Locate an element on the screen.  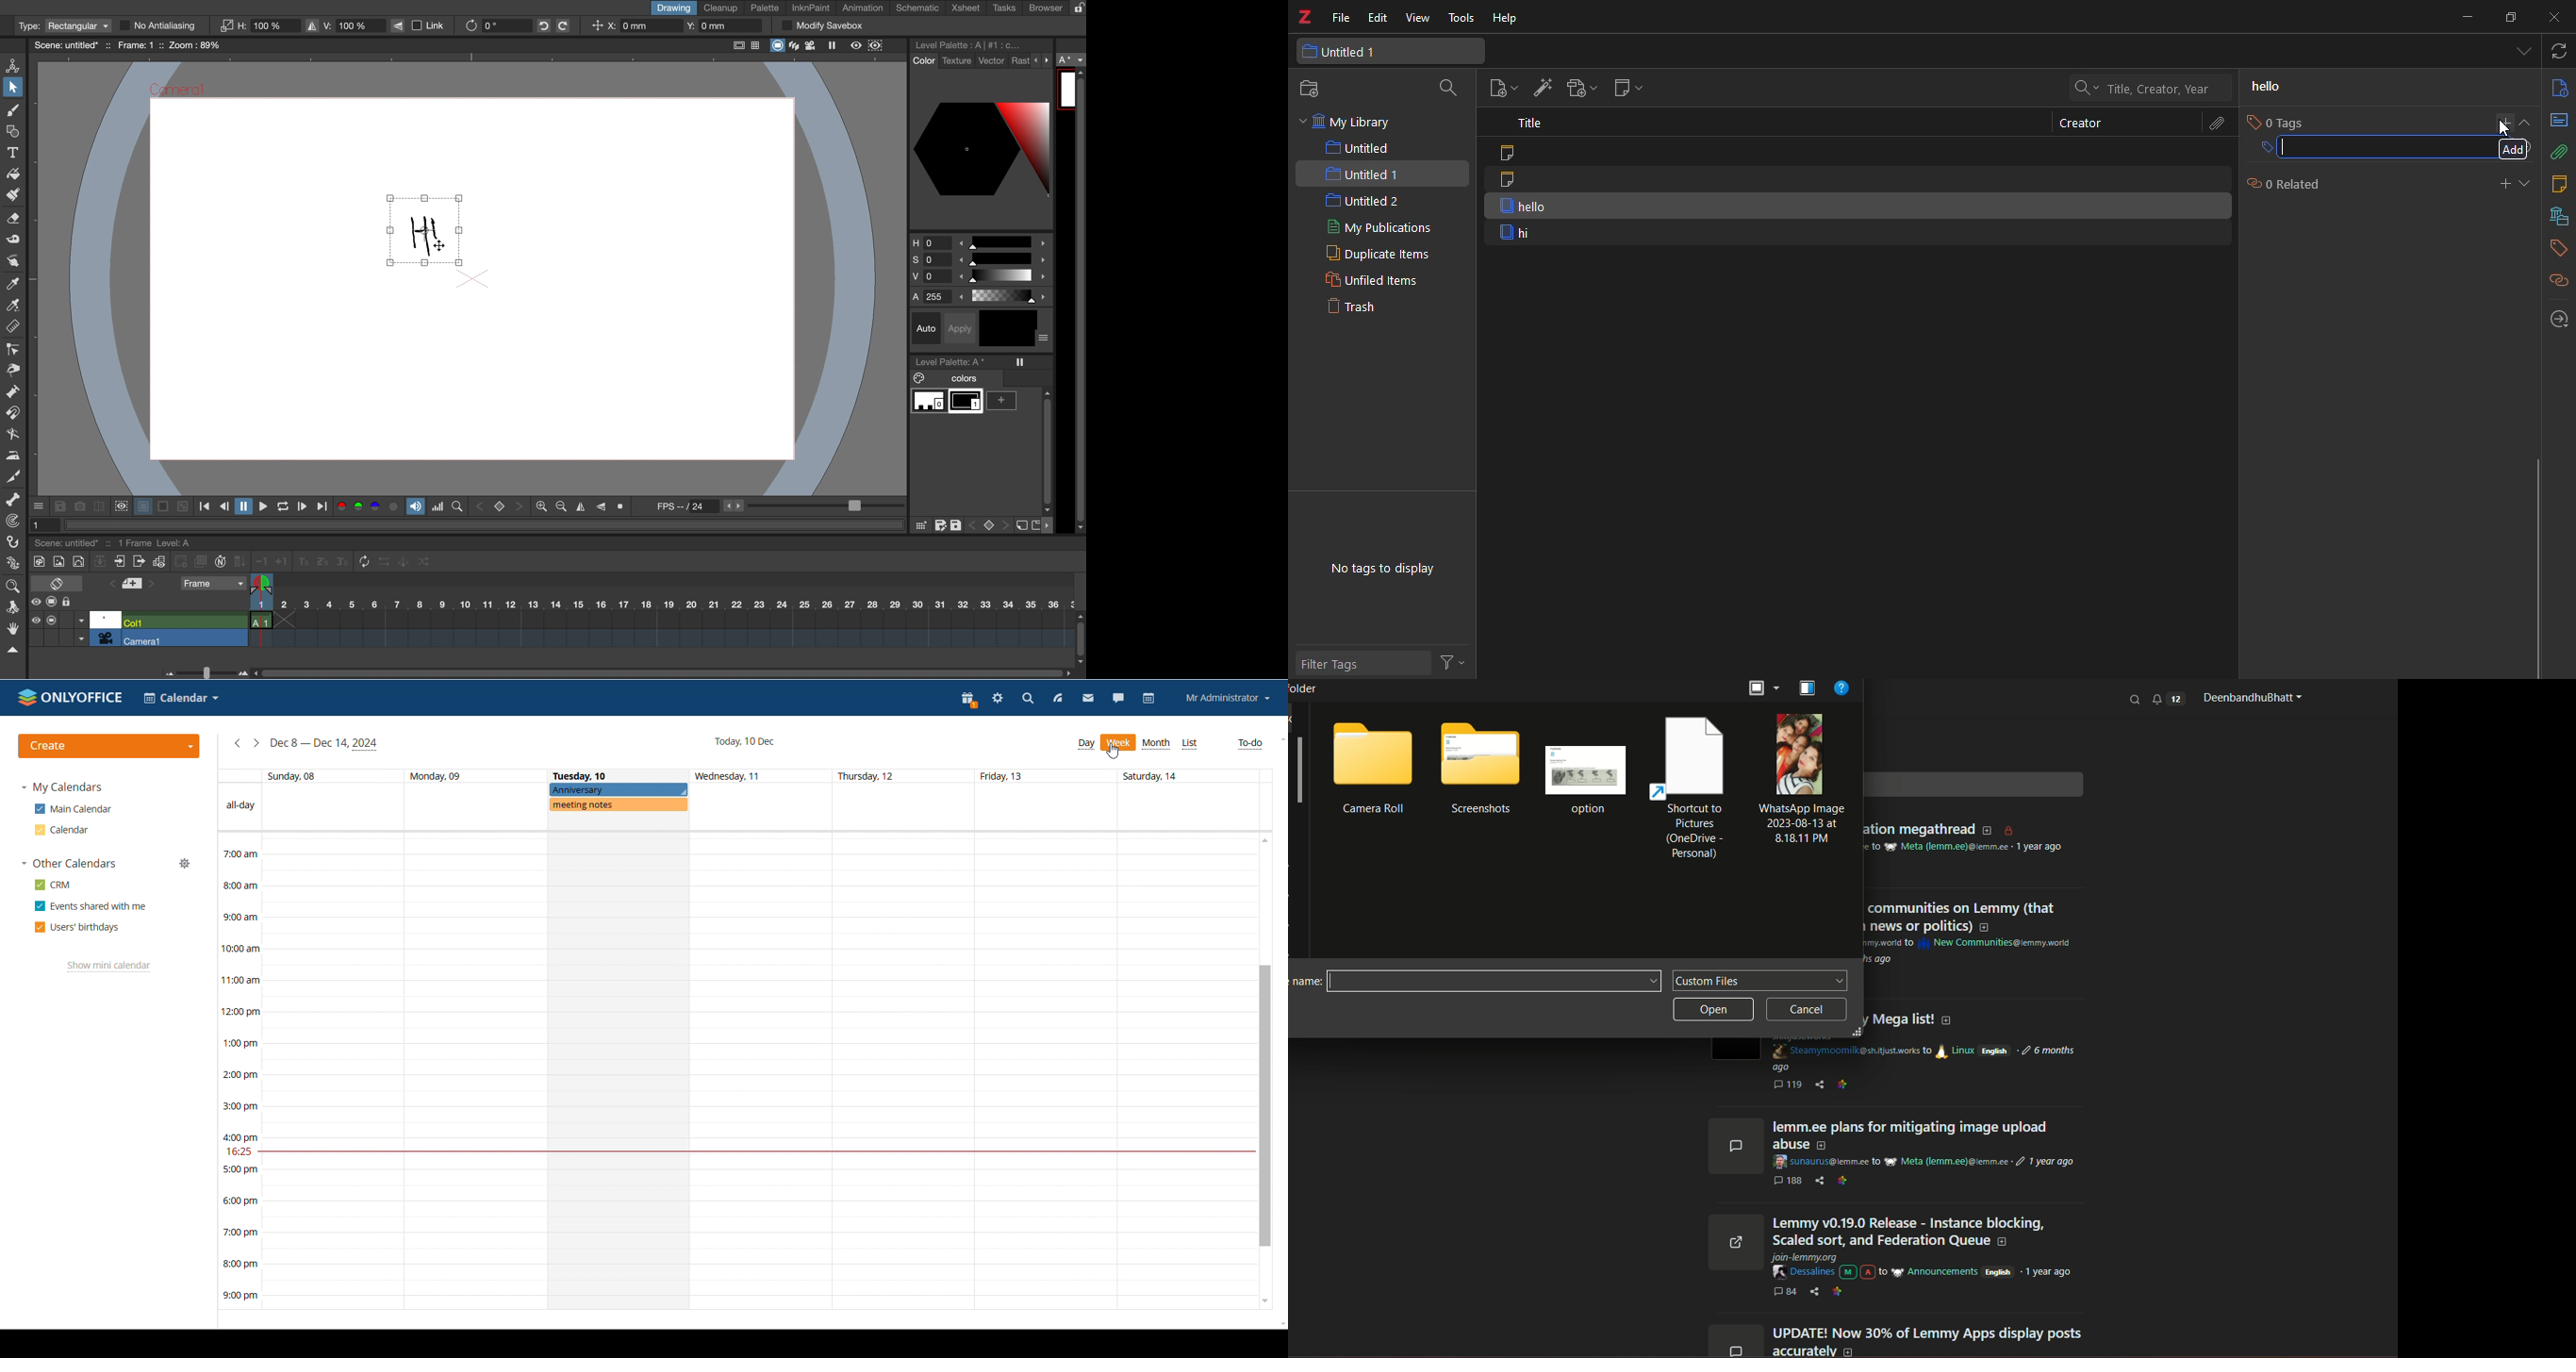
z is located at coordinates (1309, 18).